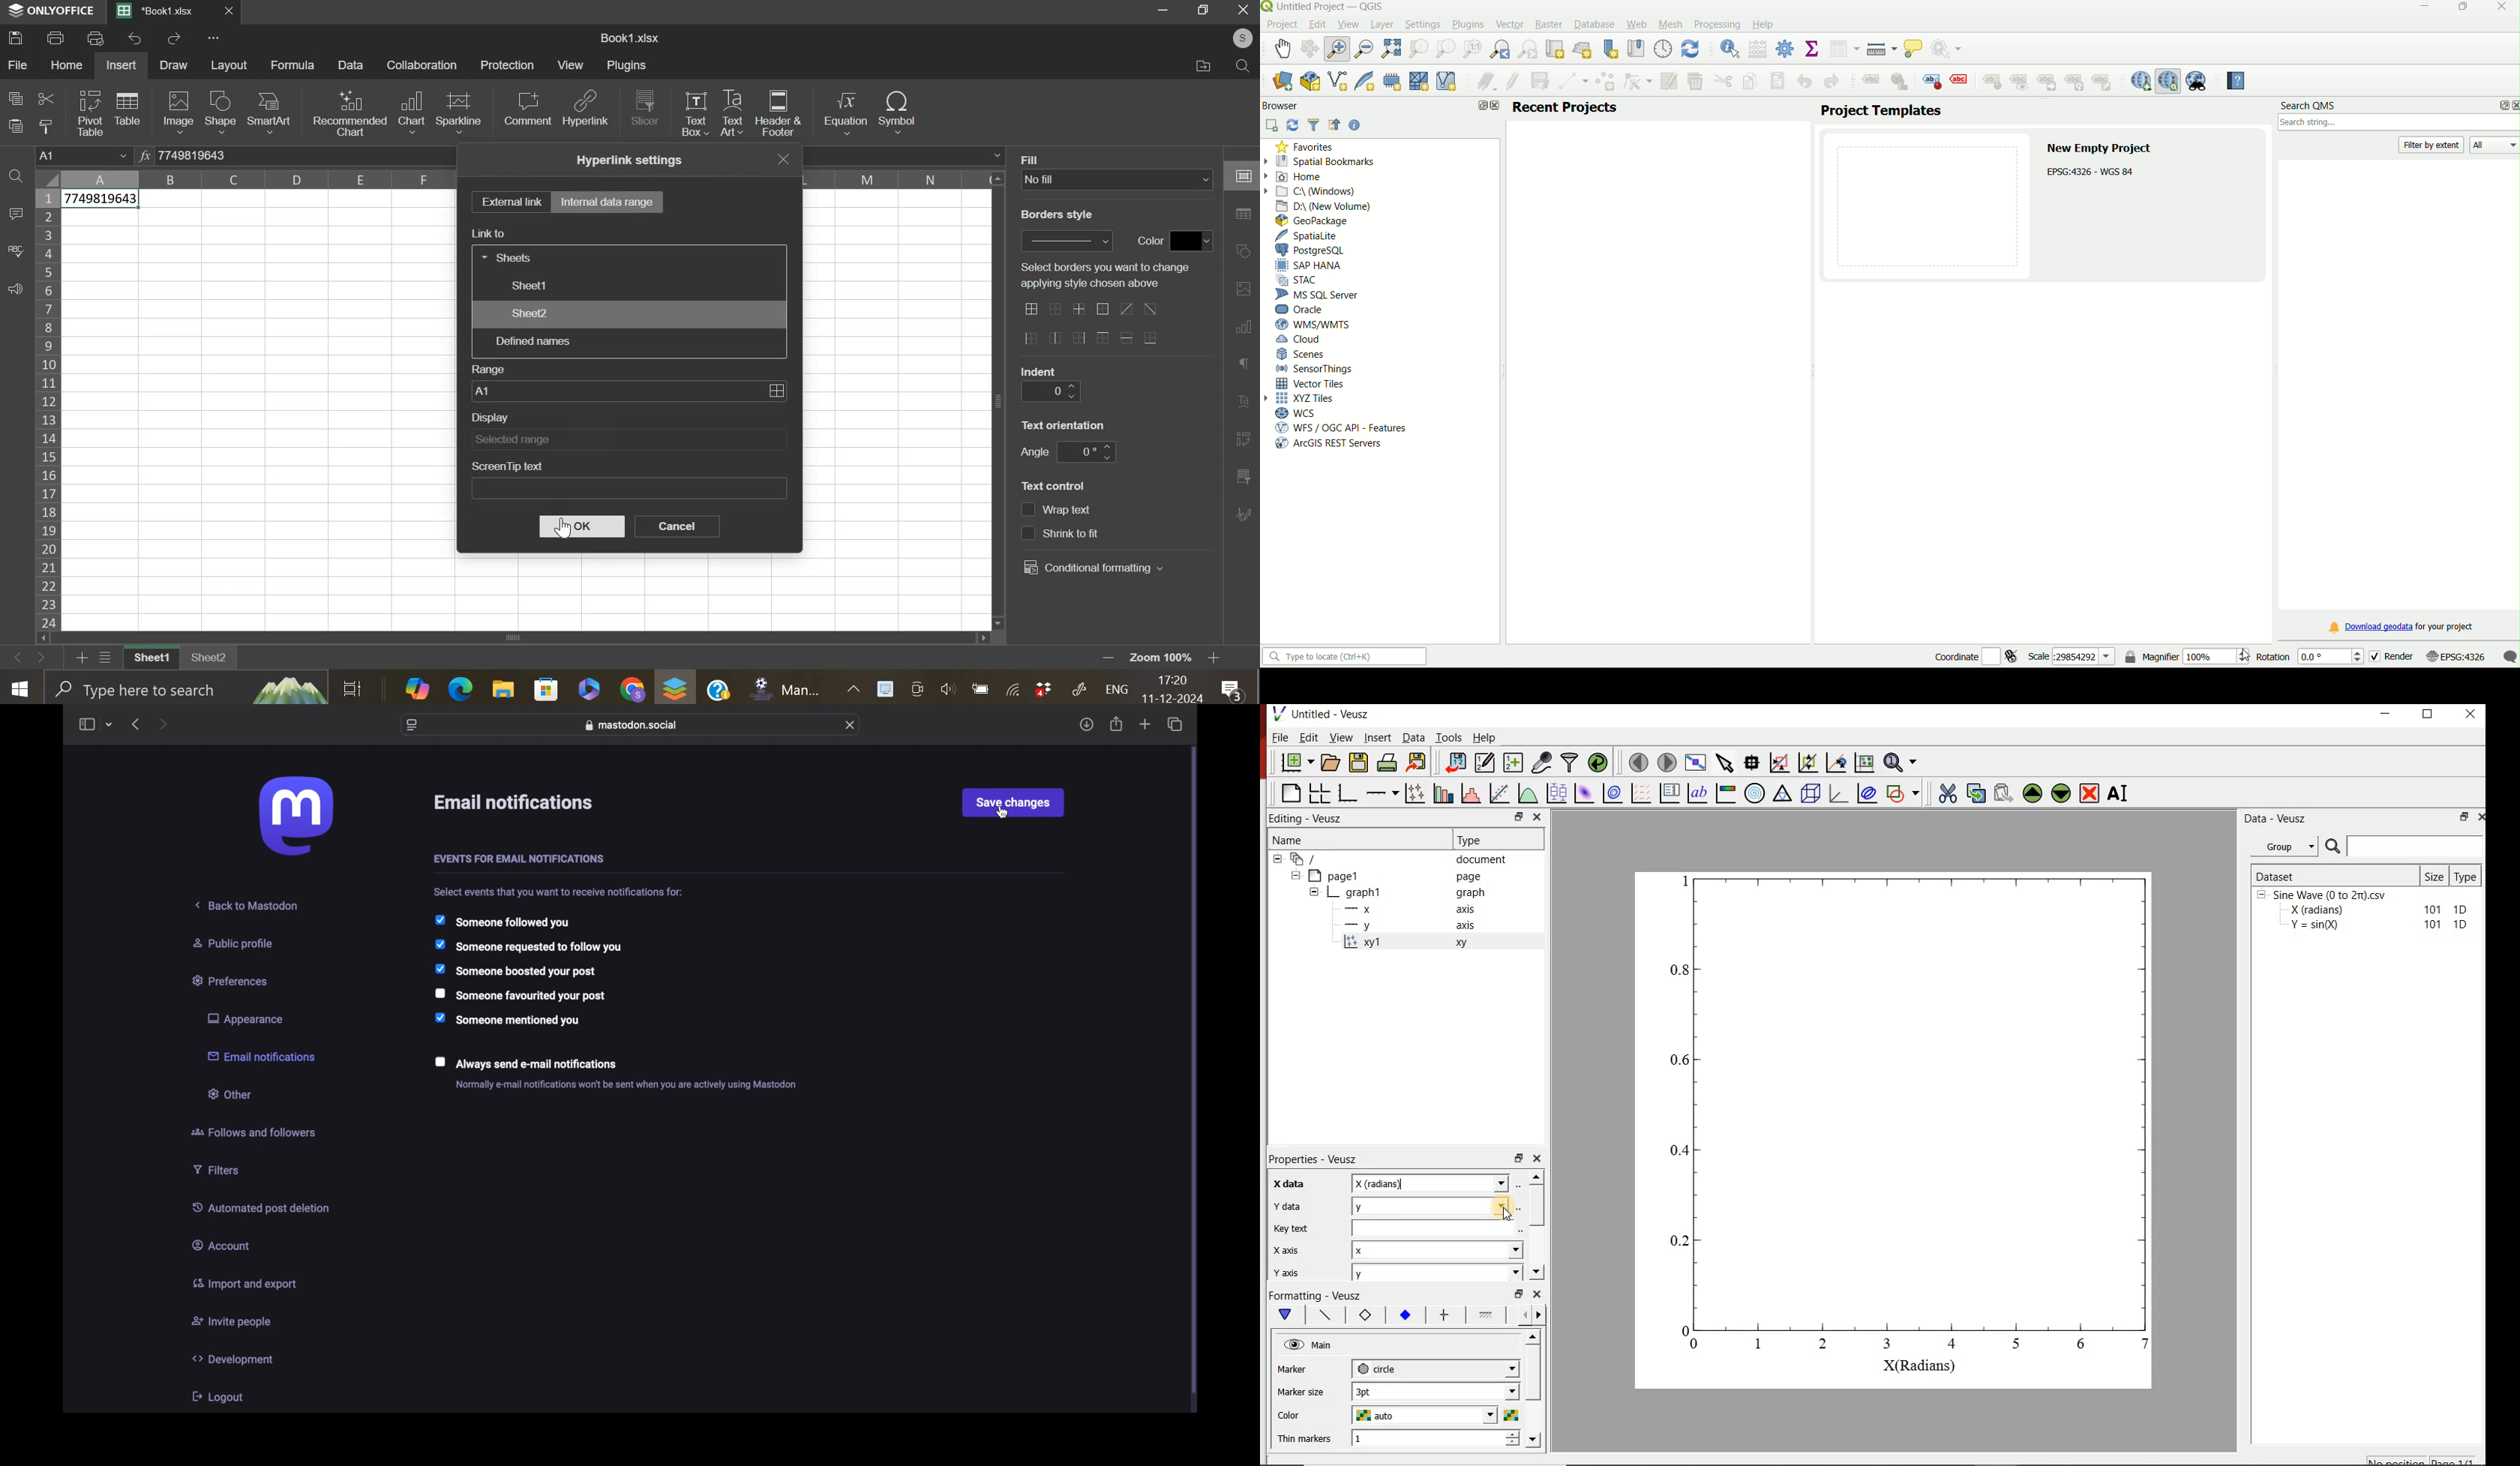 Image resolution: width=2520 pixels, height=1484 pixels. I want to click on formula, so click(294, 65).